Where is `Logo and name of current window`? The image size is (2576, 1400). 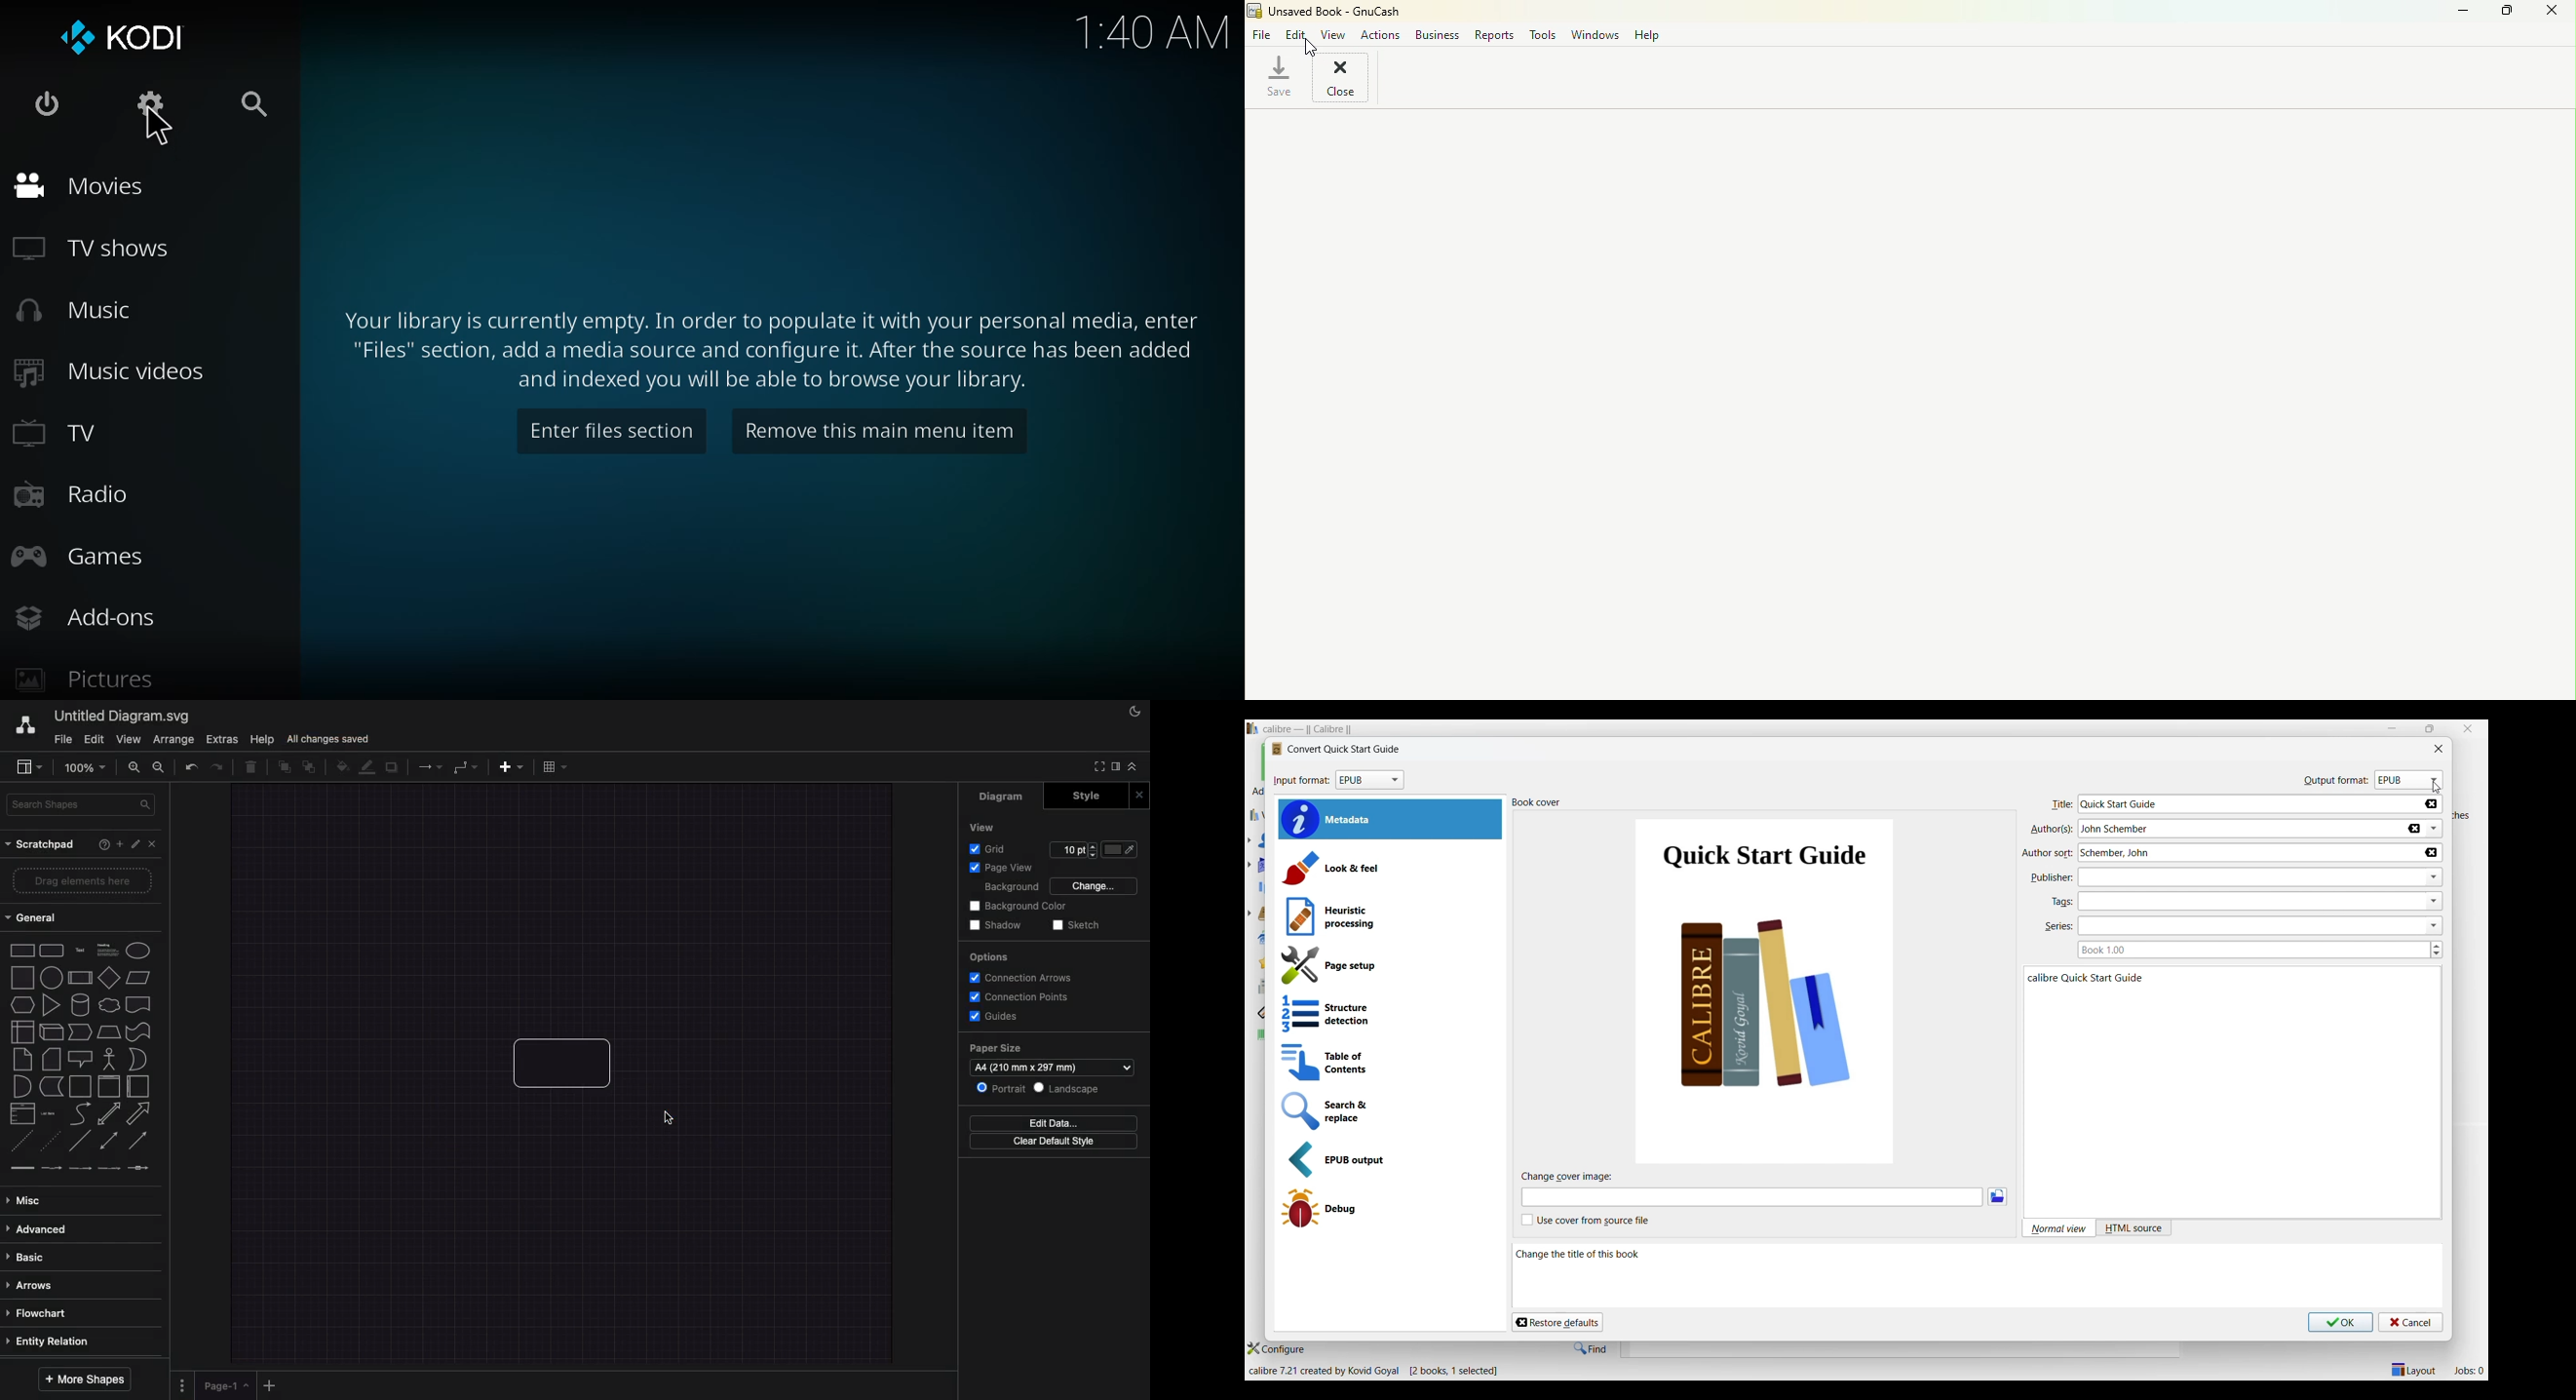
Logo and name of current window is located at coordinates (1335, 749).